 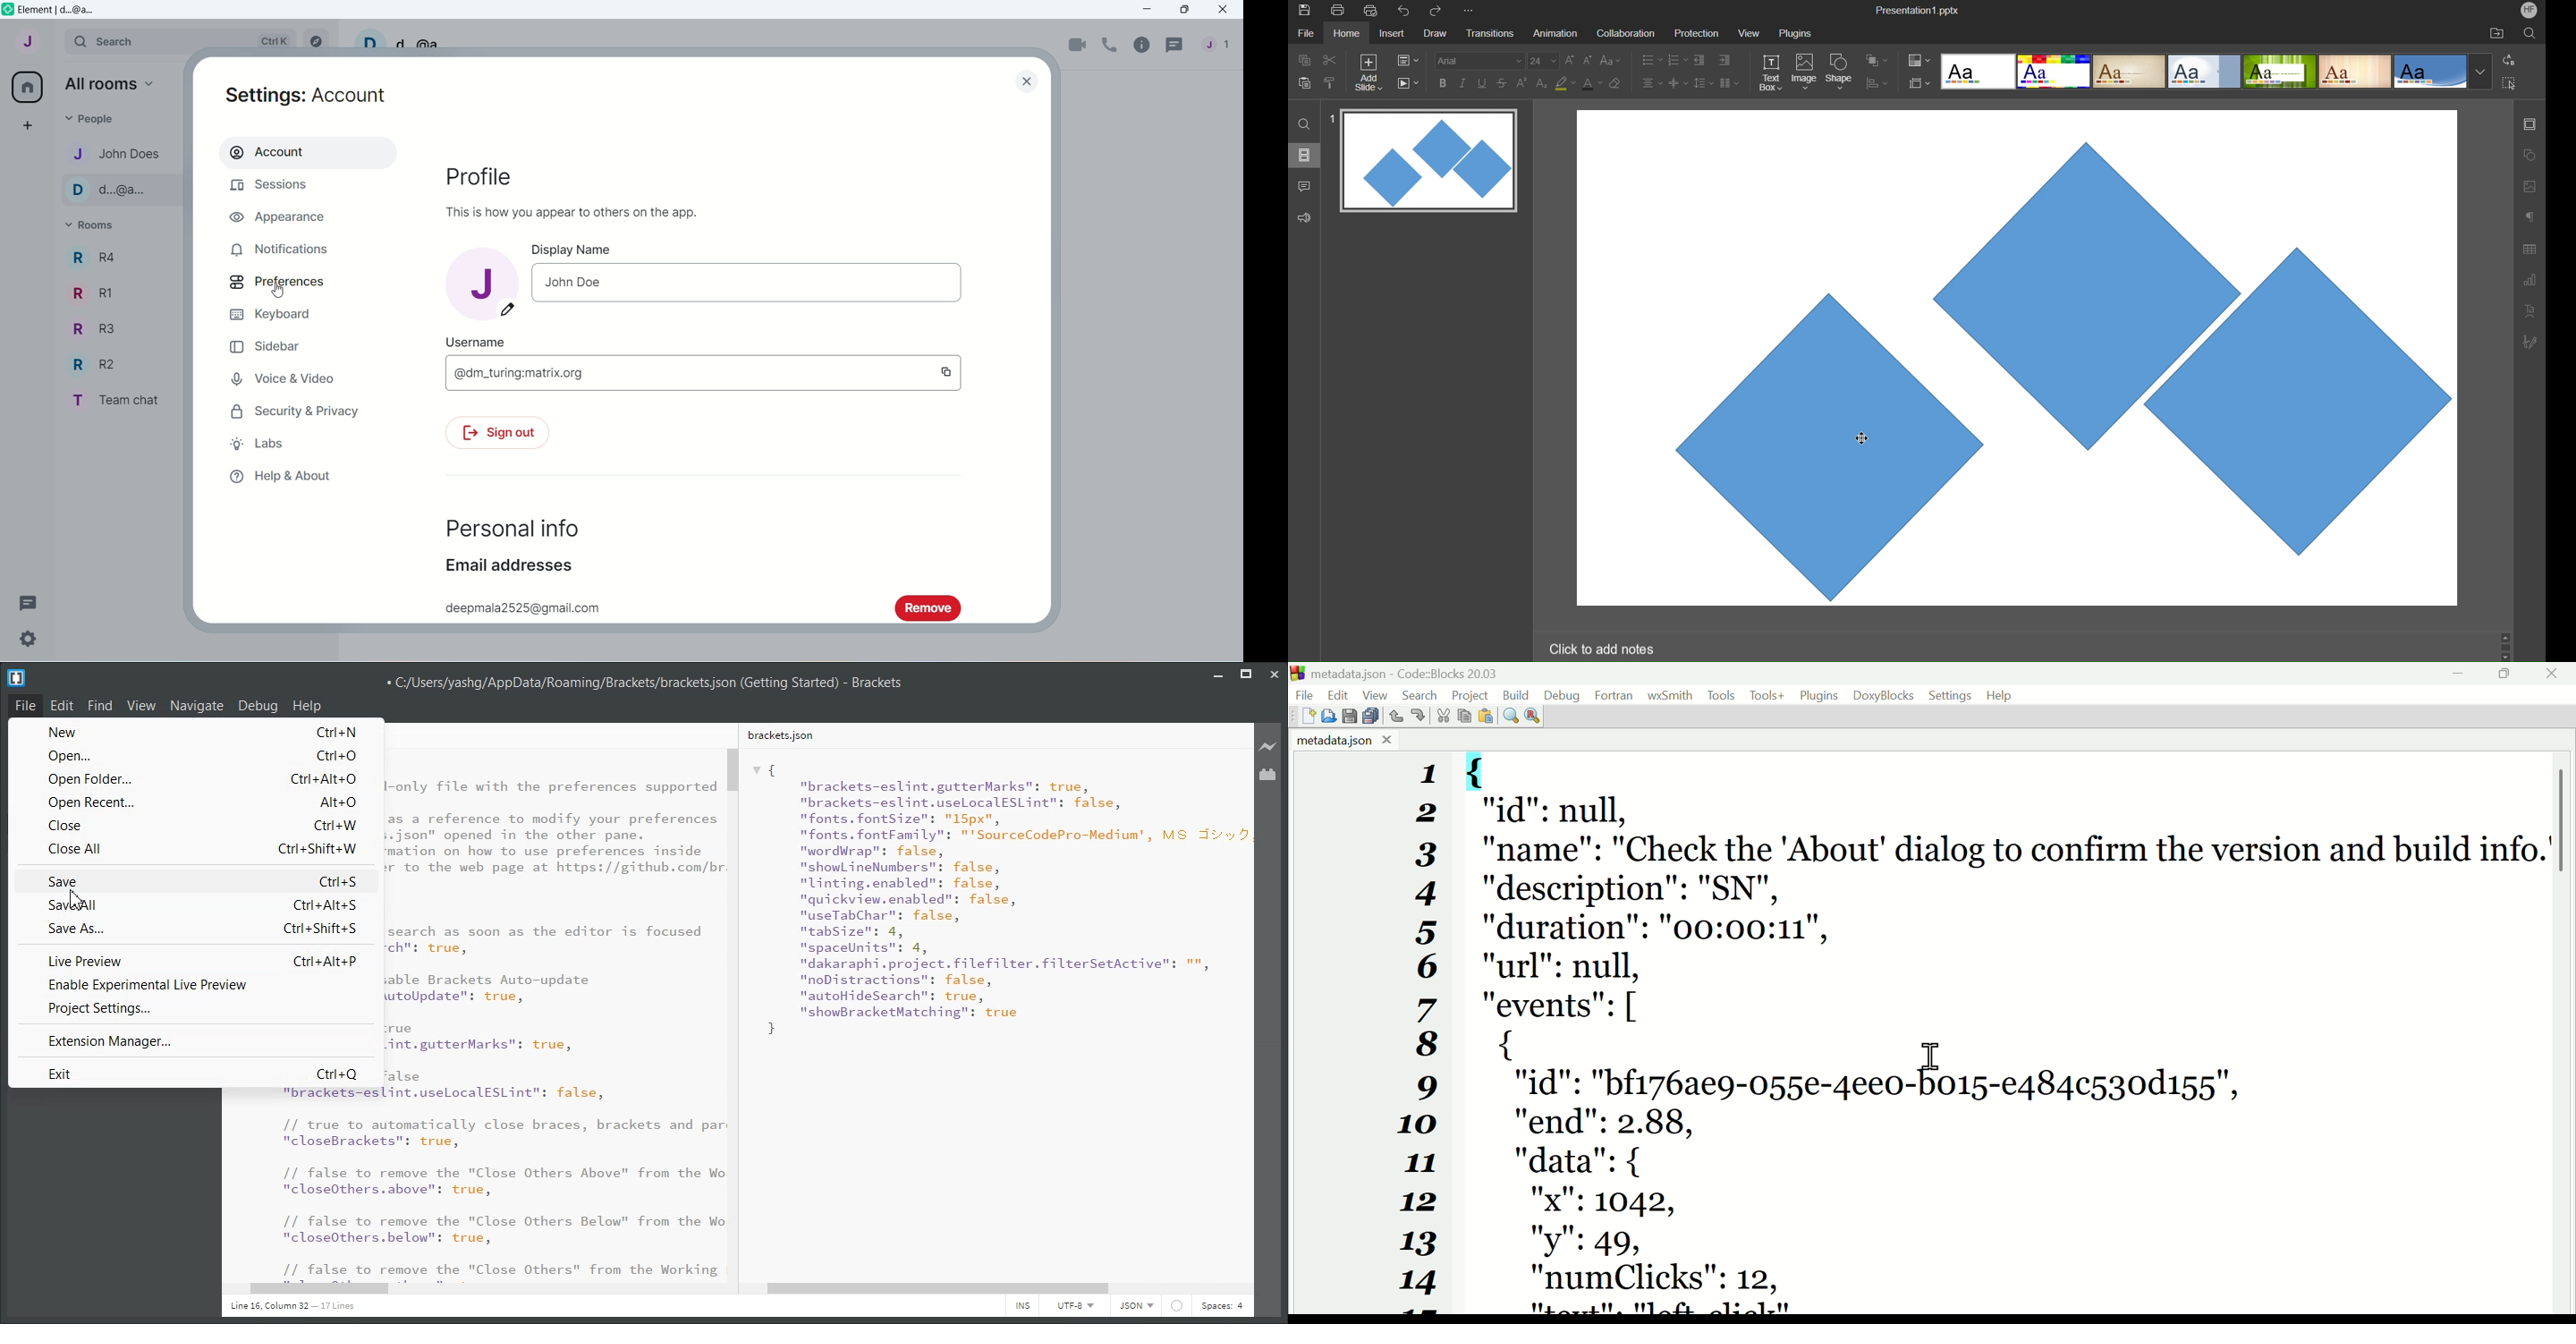 What do you see at coordinates (198, 959) in the screenshot?
I see `Live Preview    Ctrl+Alt+P` at bounding box center [198, 959].